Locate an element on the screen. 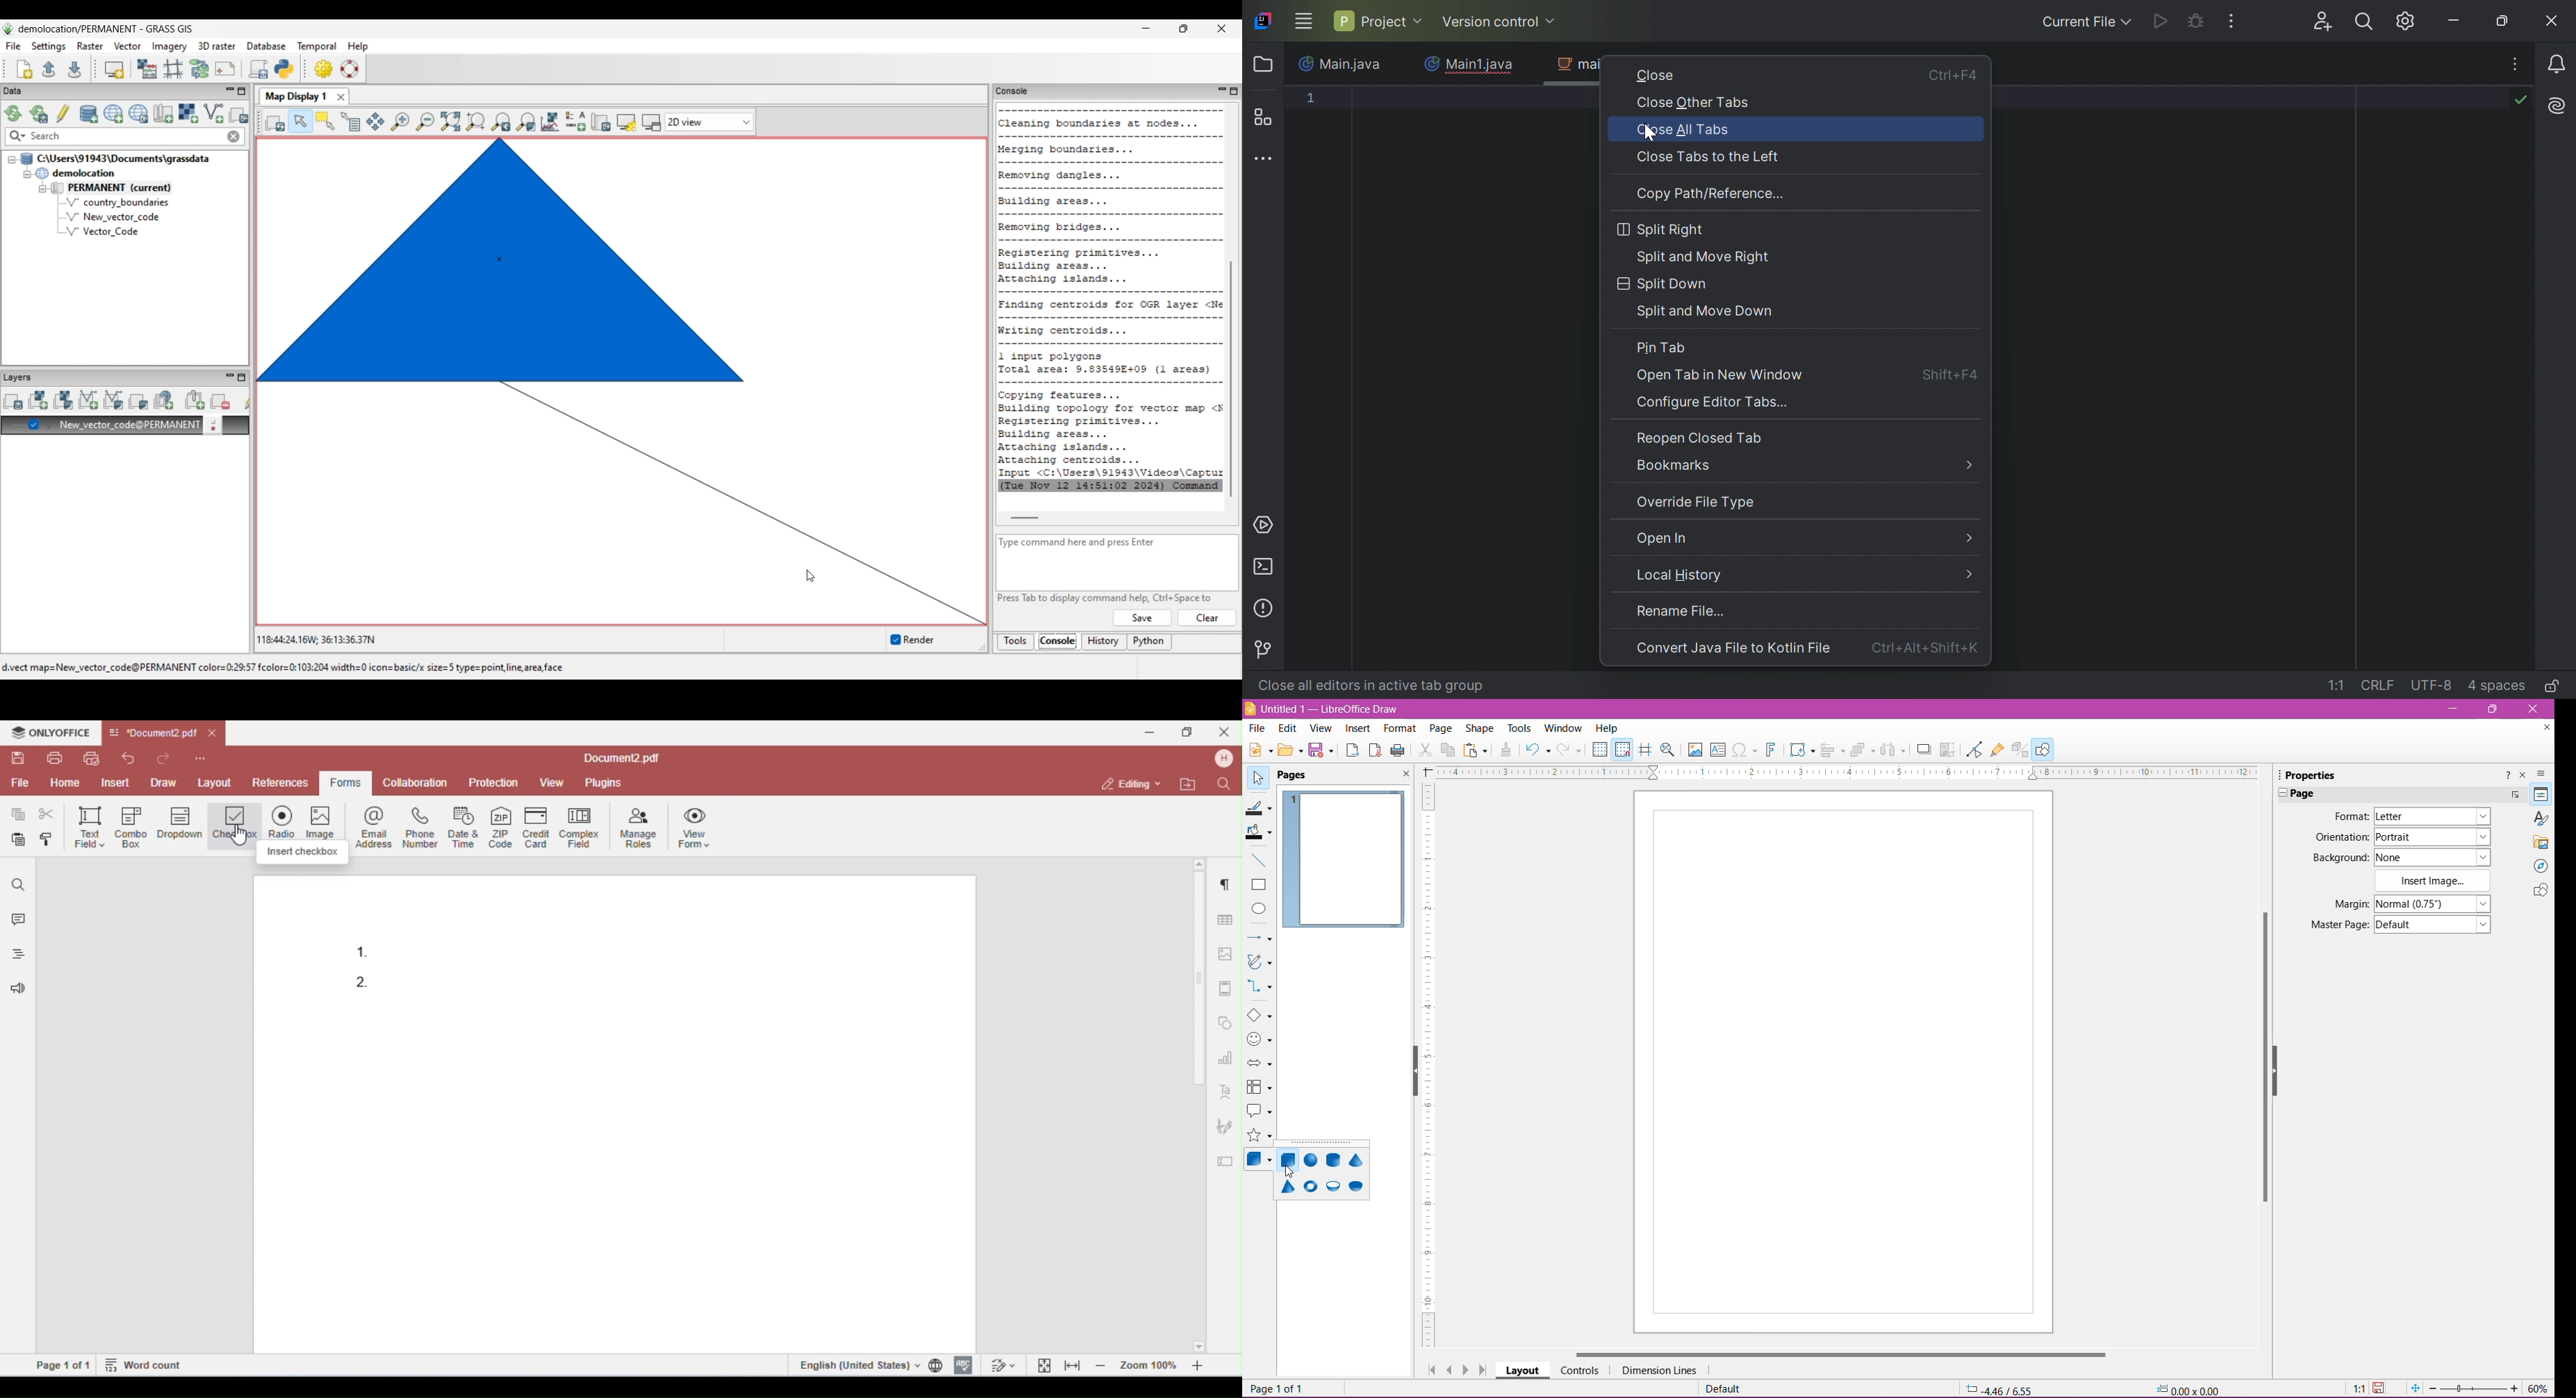  Half-Sphere is located at coordinates (1355, 1187).